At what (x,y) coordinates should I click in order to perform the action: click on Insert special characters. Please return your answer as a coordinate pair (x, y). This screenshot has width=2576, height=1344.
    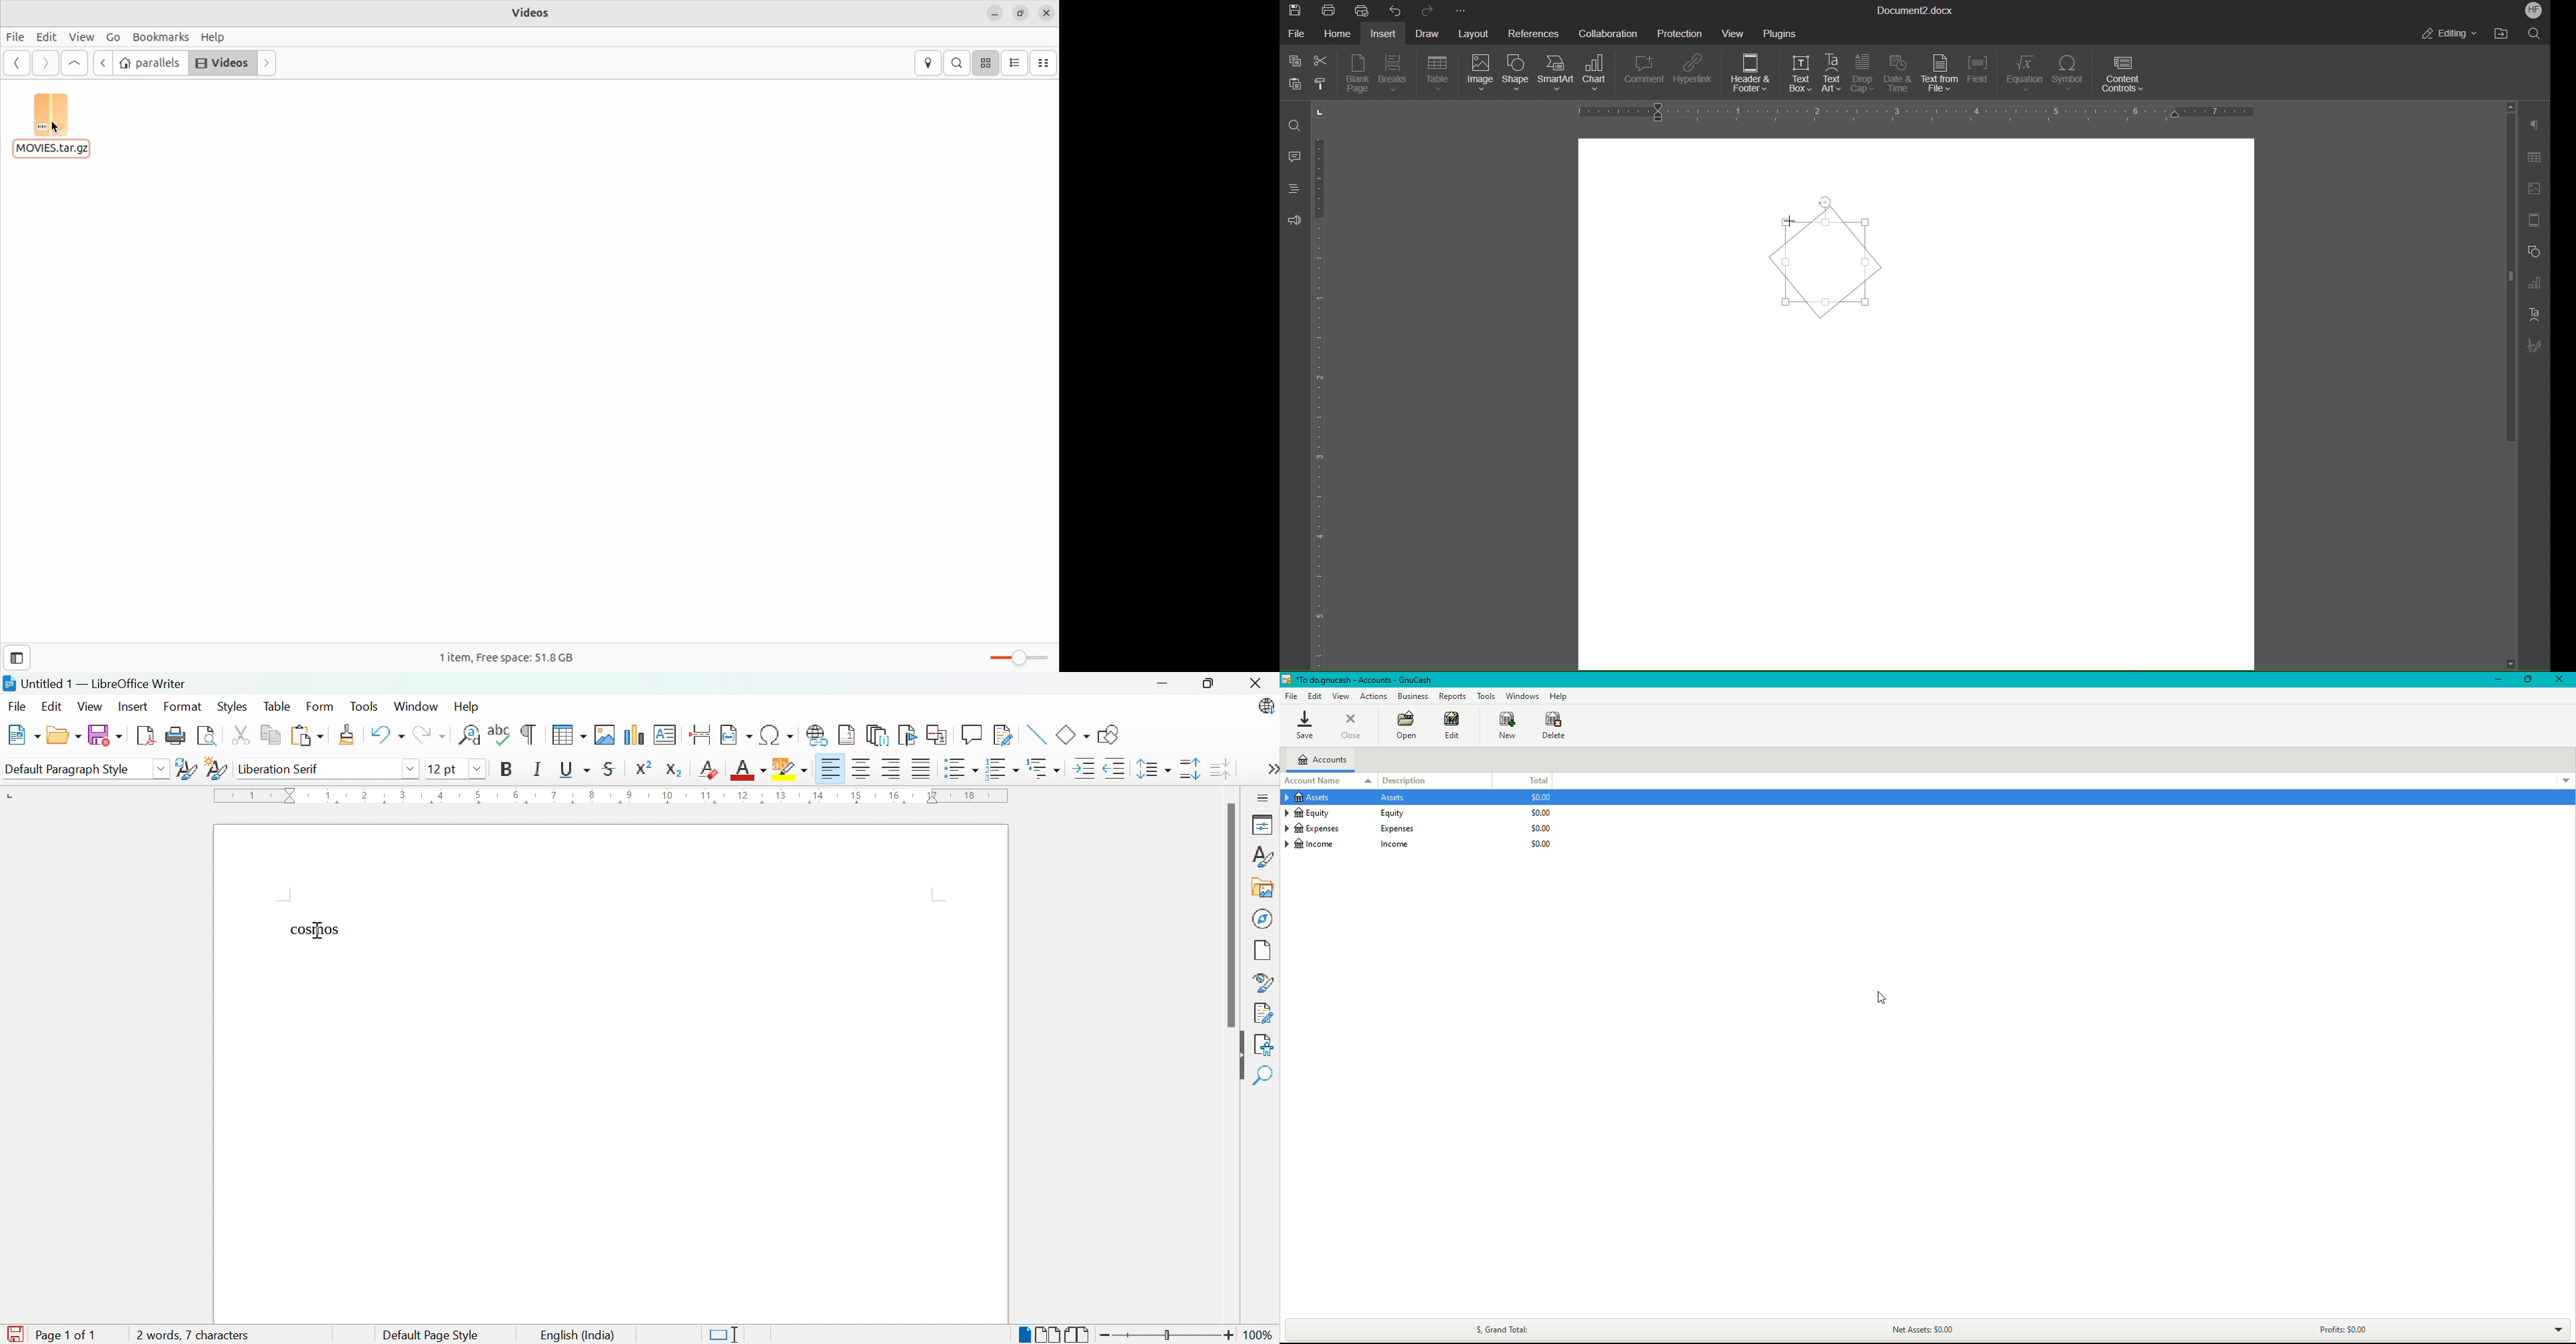
    Looking at the image, I should click on (779, 735).